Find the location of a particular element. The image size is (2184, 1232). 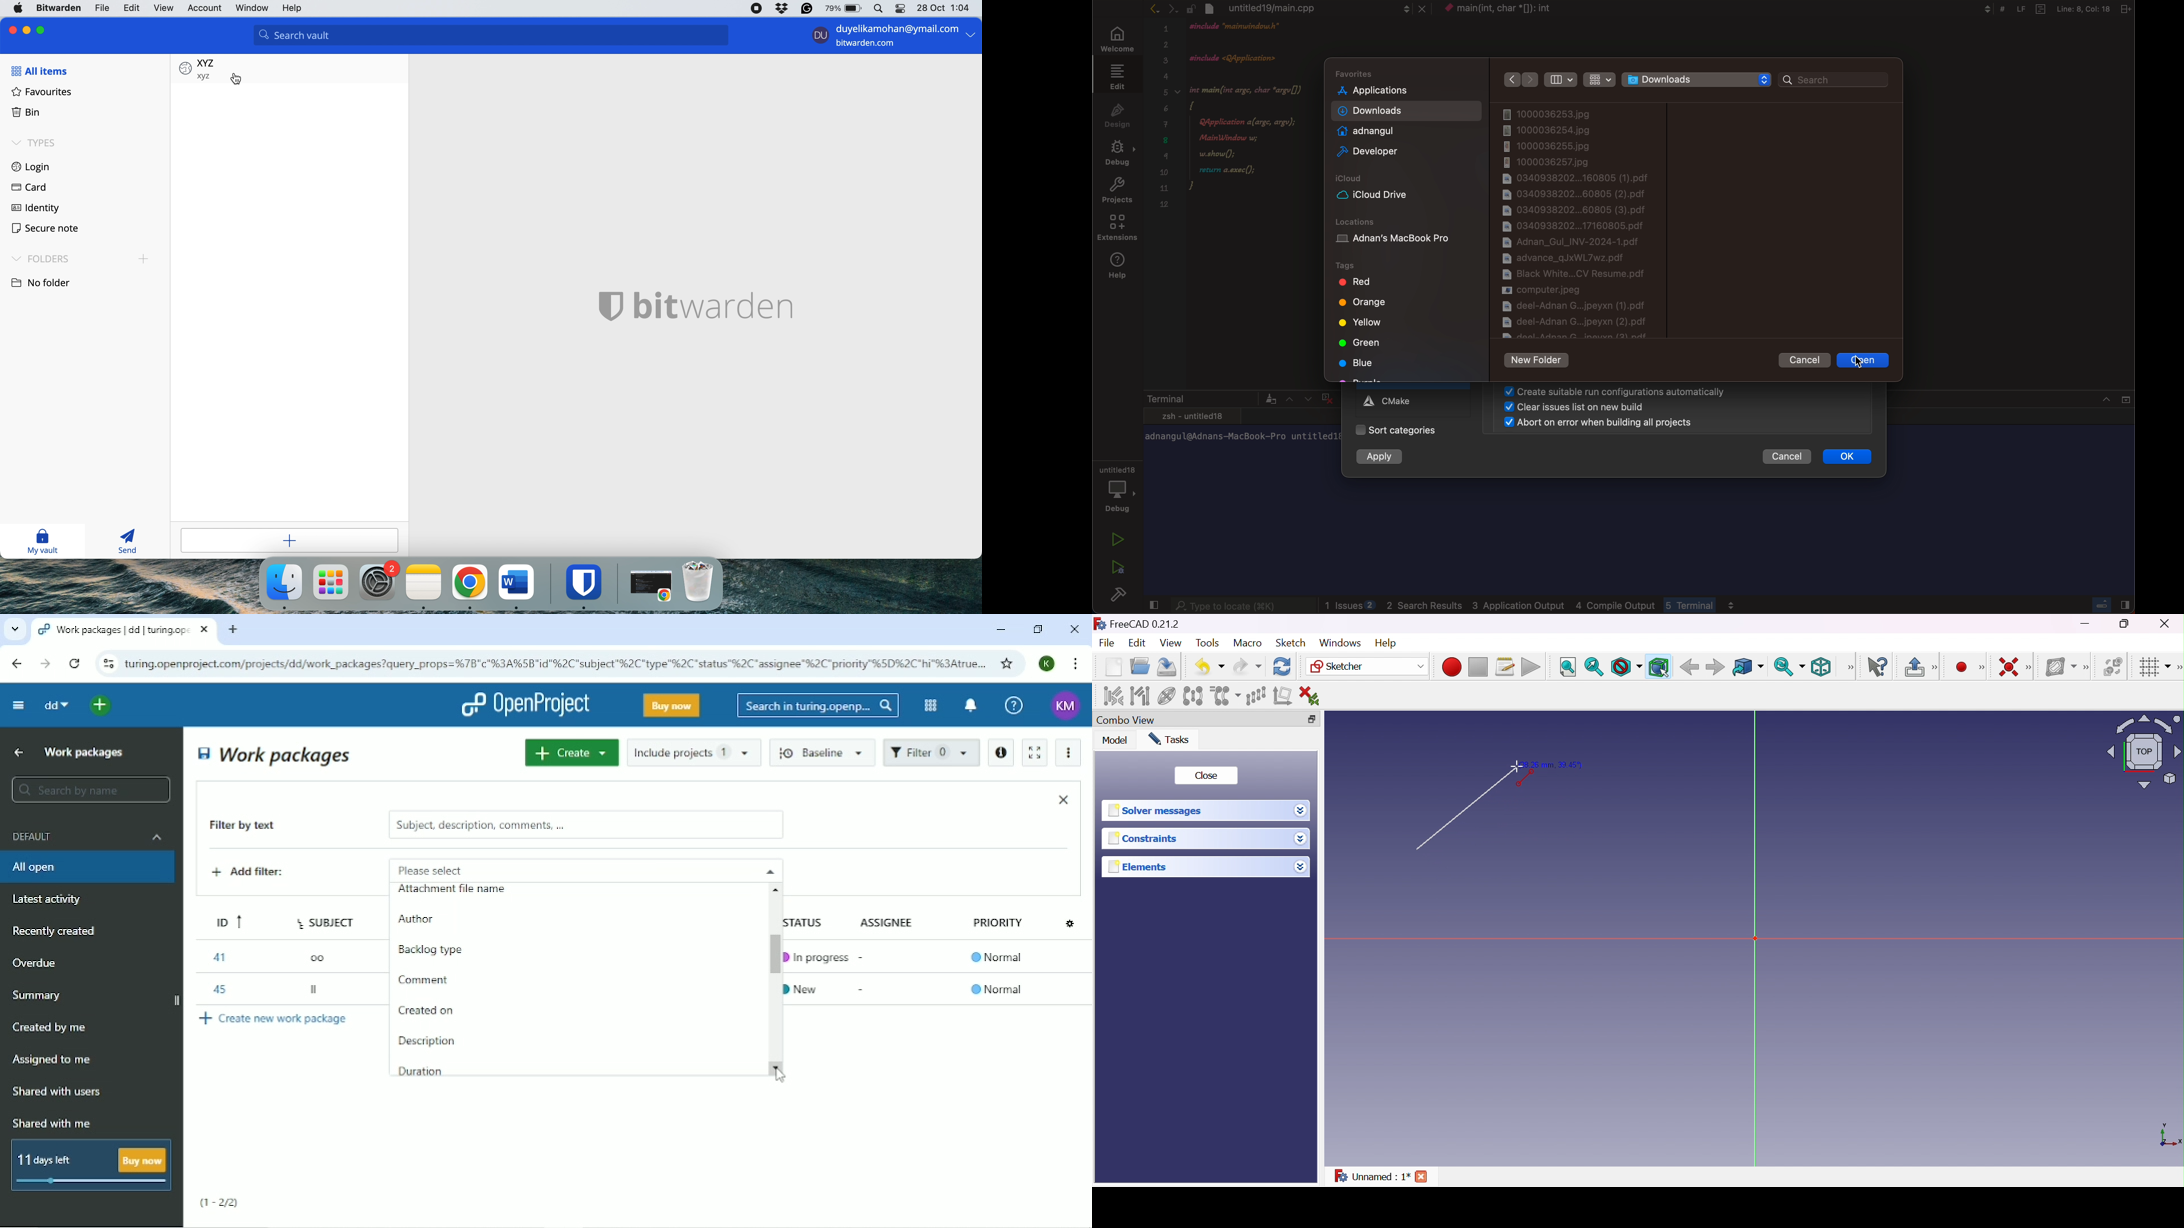

bitwarden logo is located at coordinates (698, 311).